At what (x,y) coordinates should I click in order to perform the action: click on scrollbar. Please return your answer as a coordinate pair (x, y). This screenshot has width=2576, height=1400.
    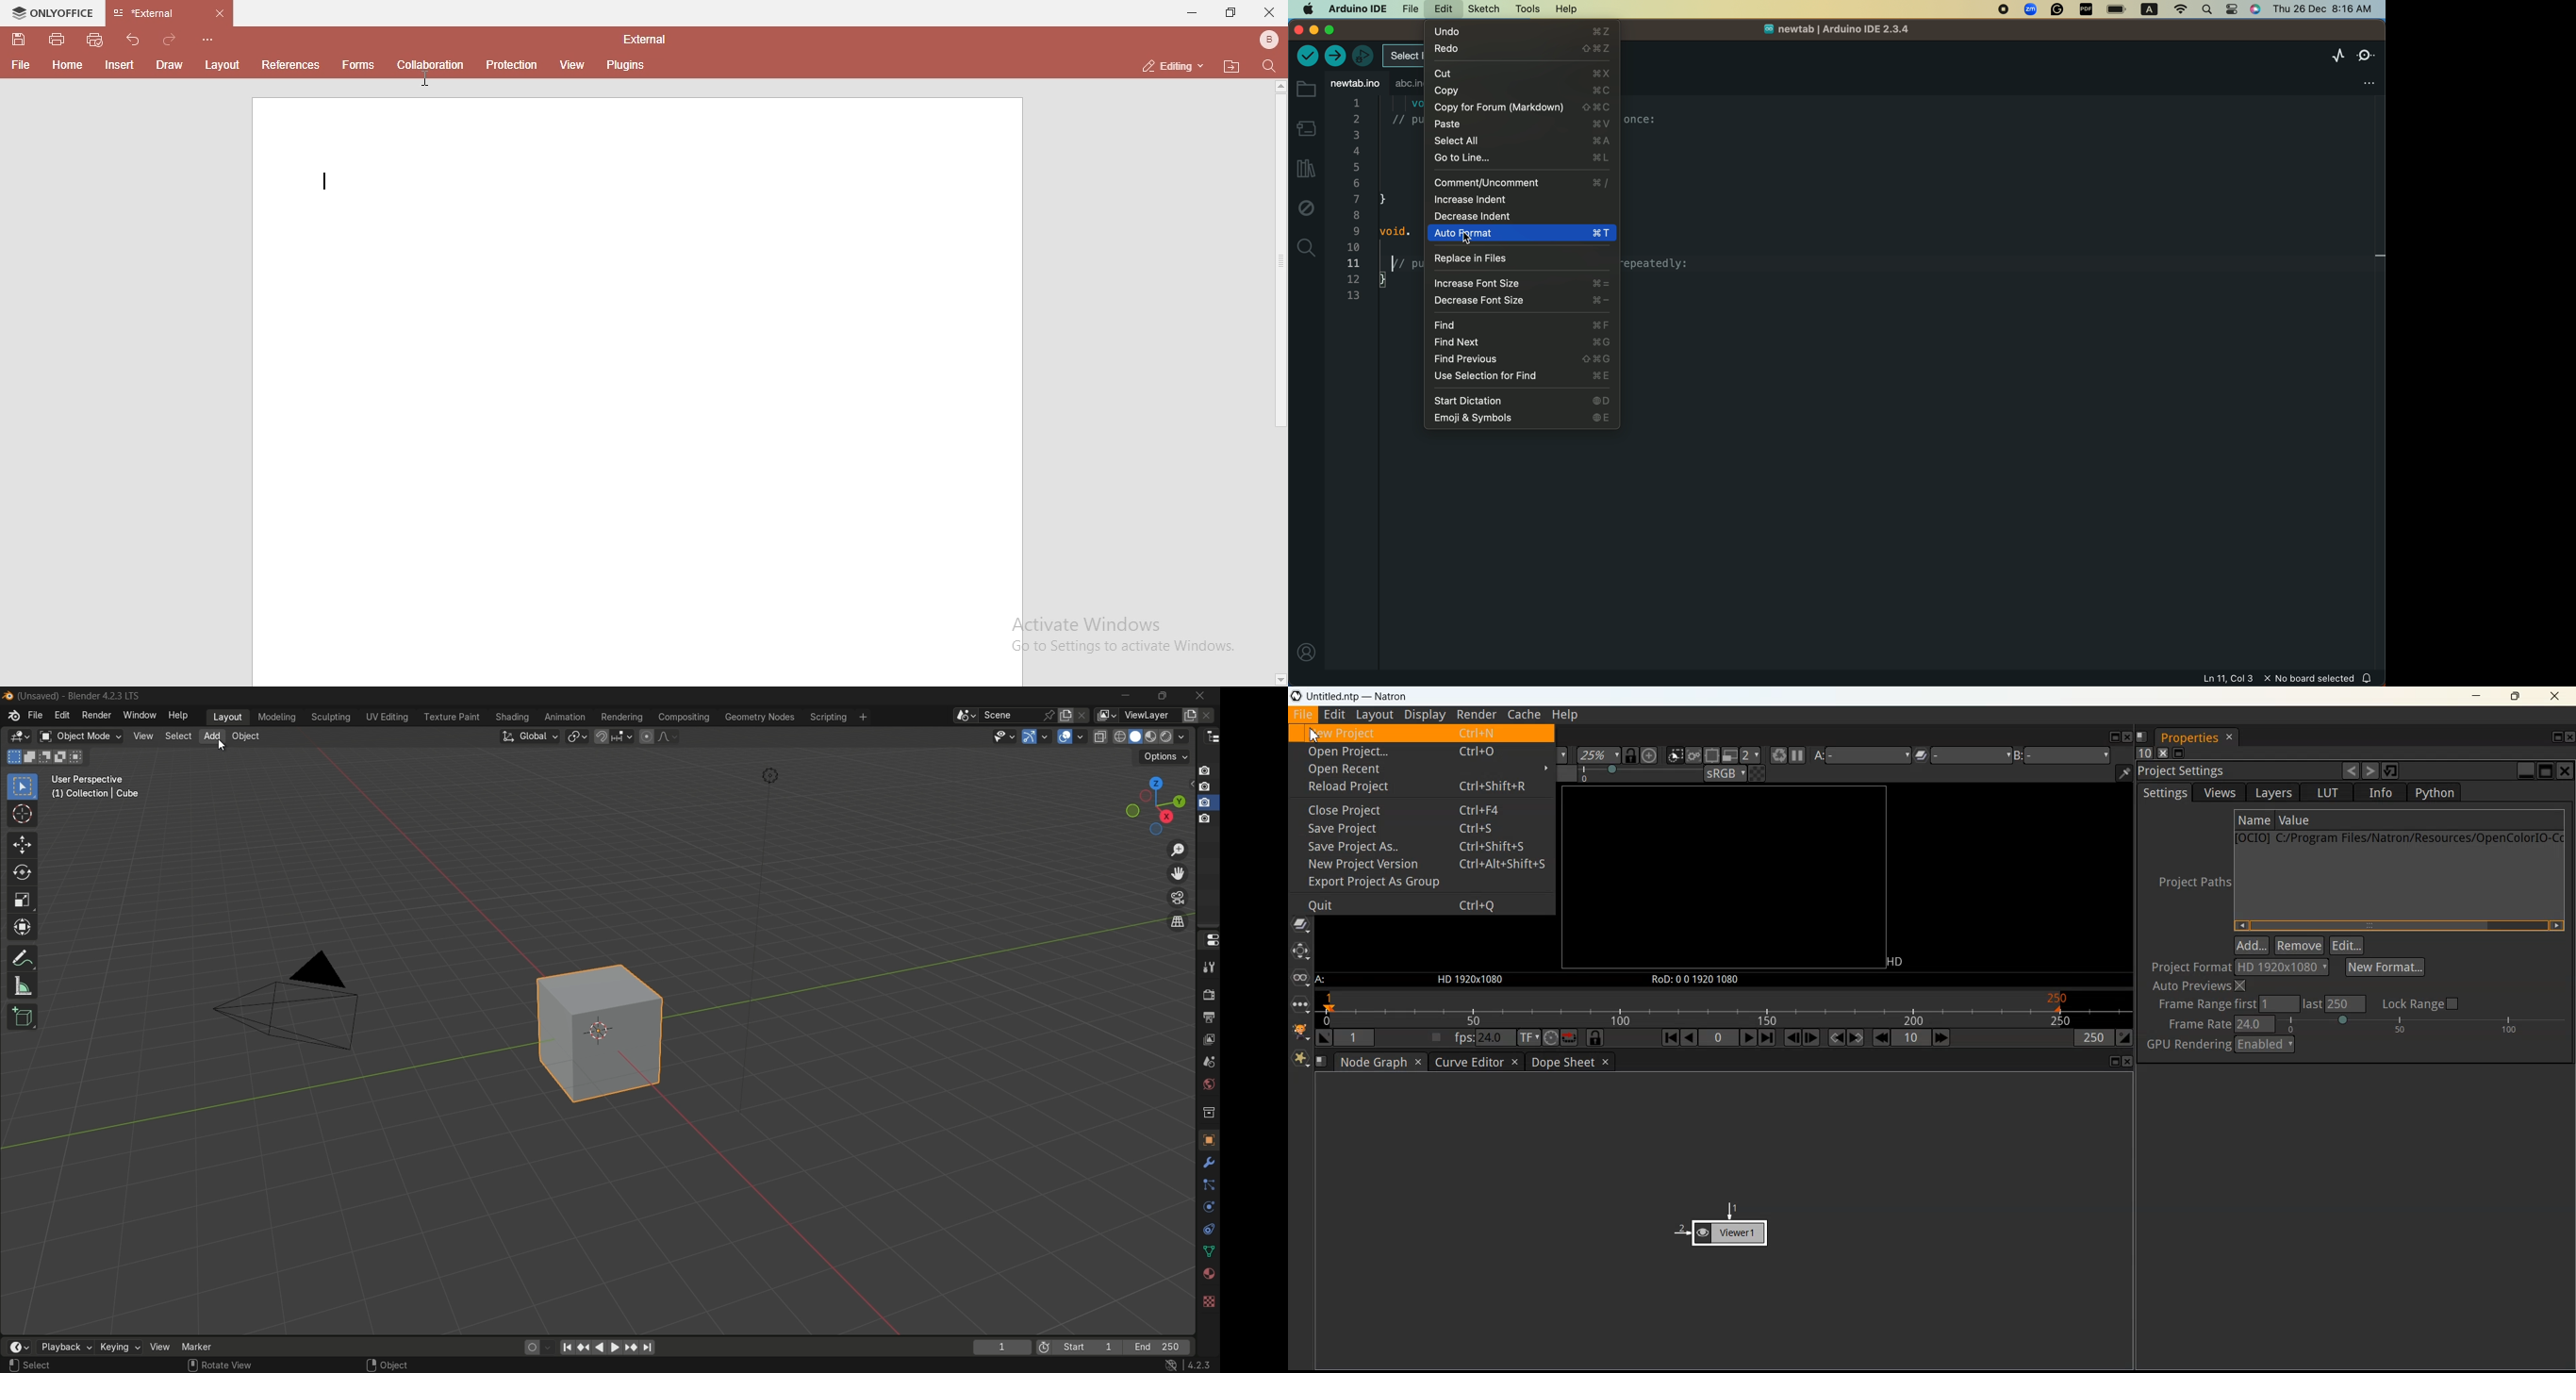
    Looking at the image, I should click on (1280, 262).